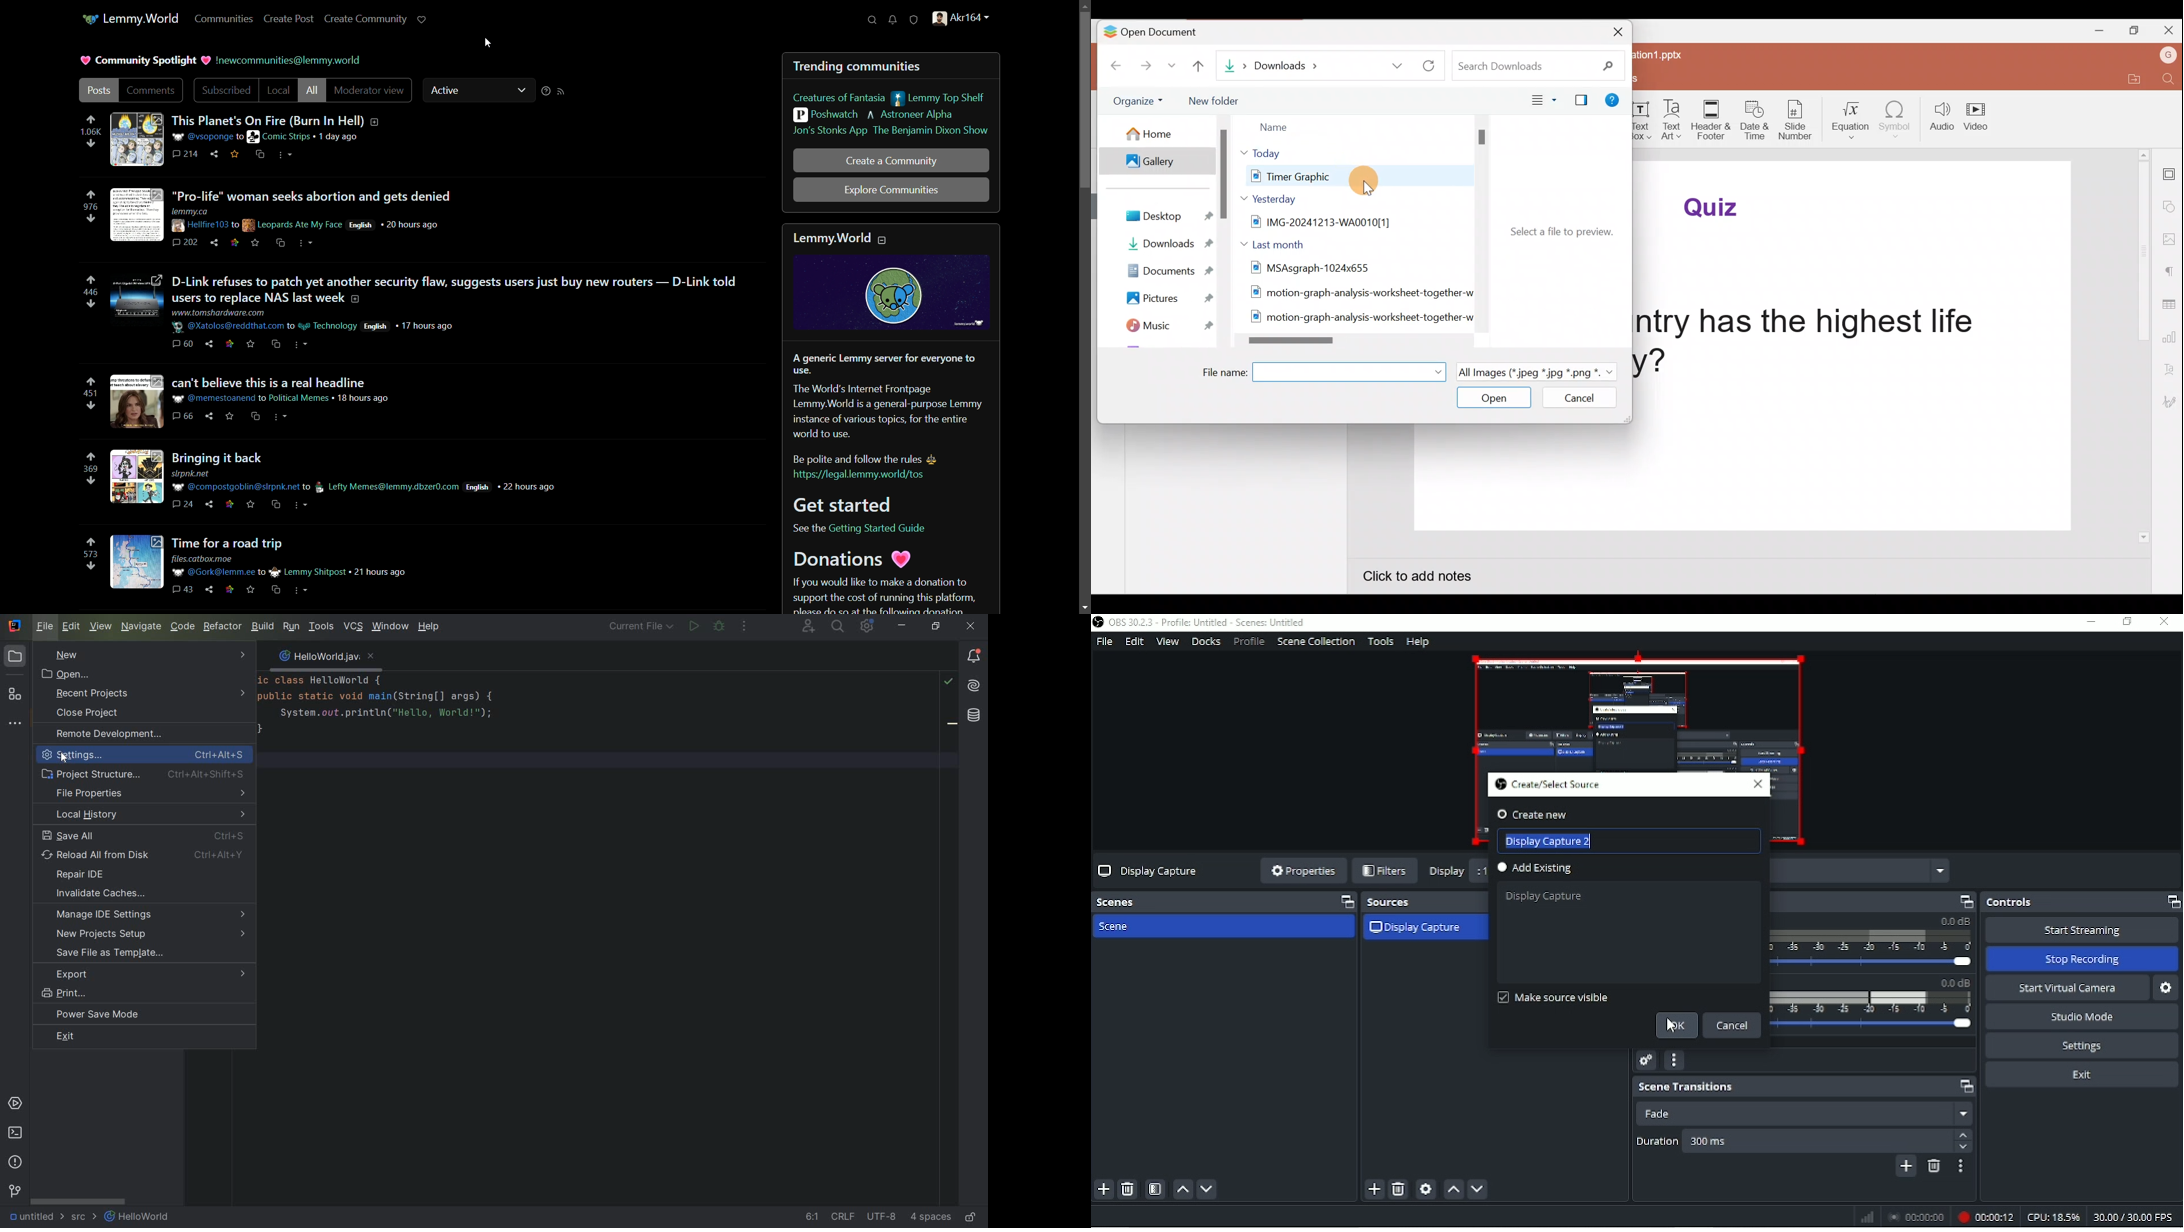 The height and width of the screenshot is (1232, 2184). I want to click on Organize, so click(1142, 101).